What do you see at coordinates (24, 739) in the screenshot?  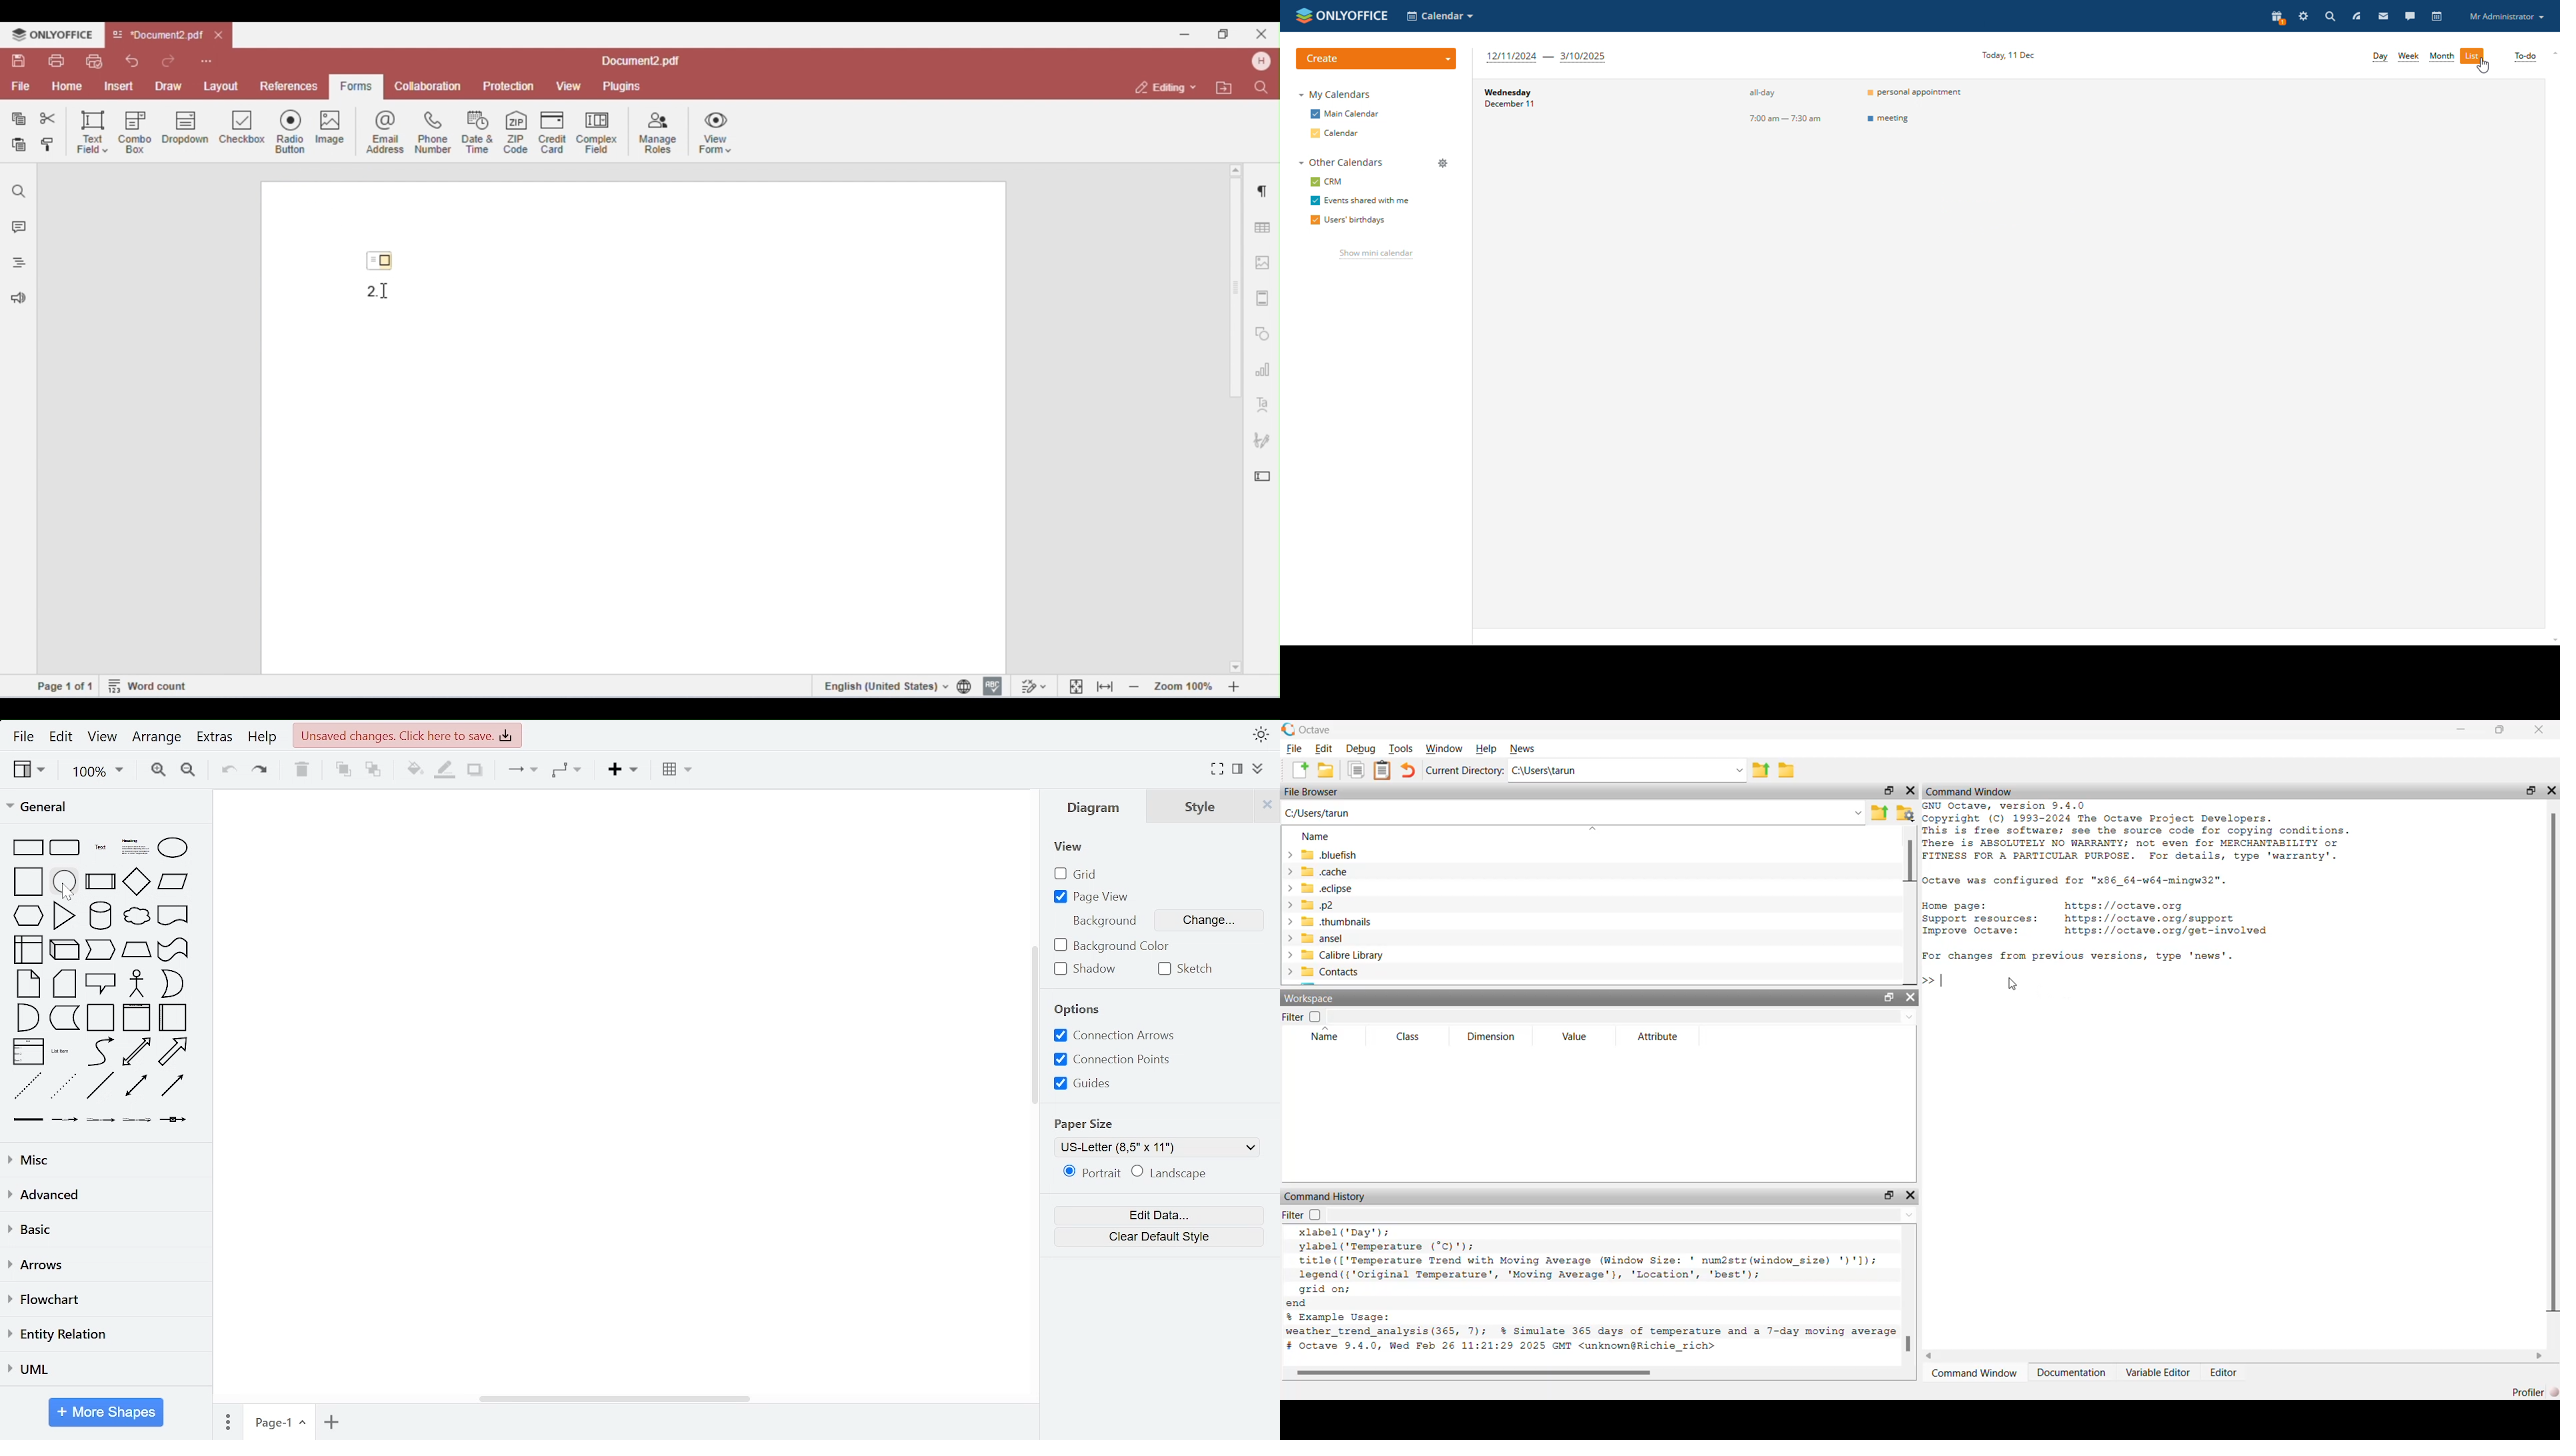 I see `file` at bounding box center [24, 739].